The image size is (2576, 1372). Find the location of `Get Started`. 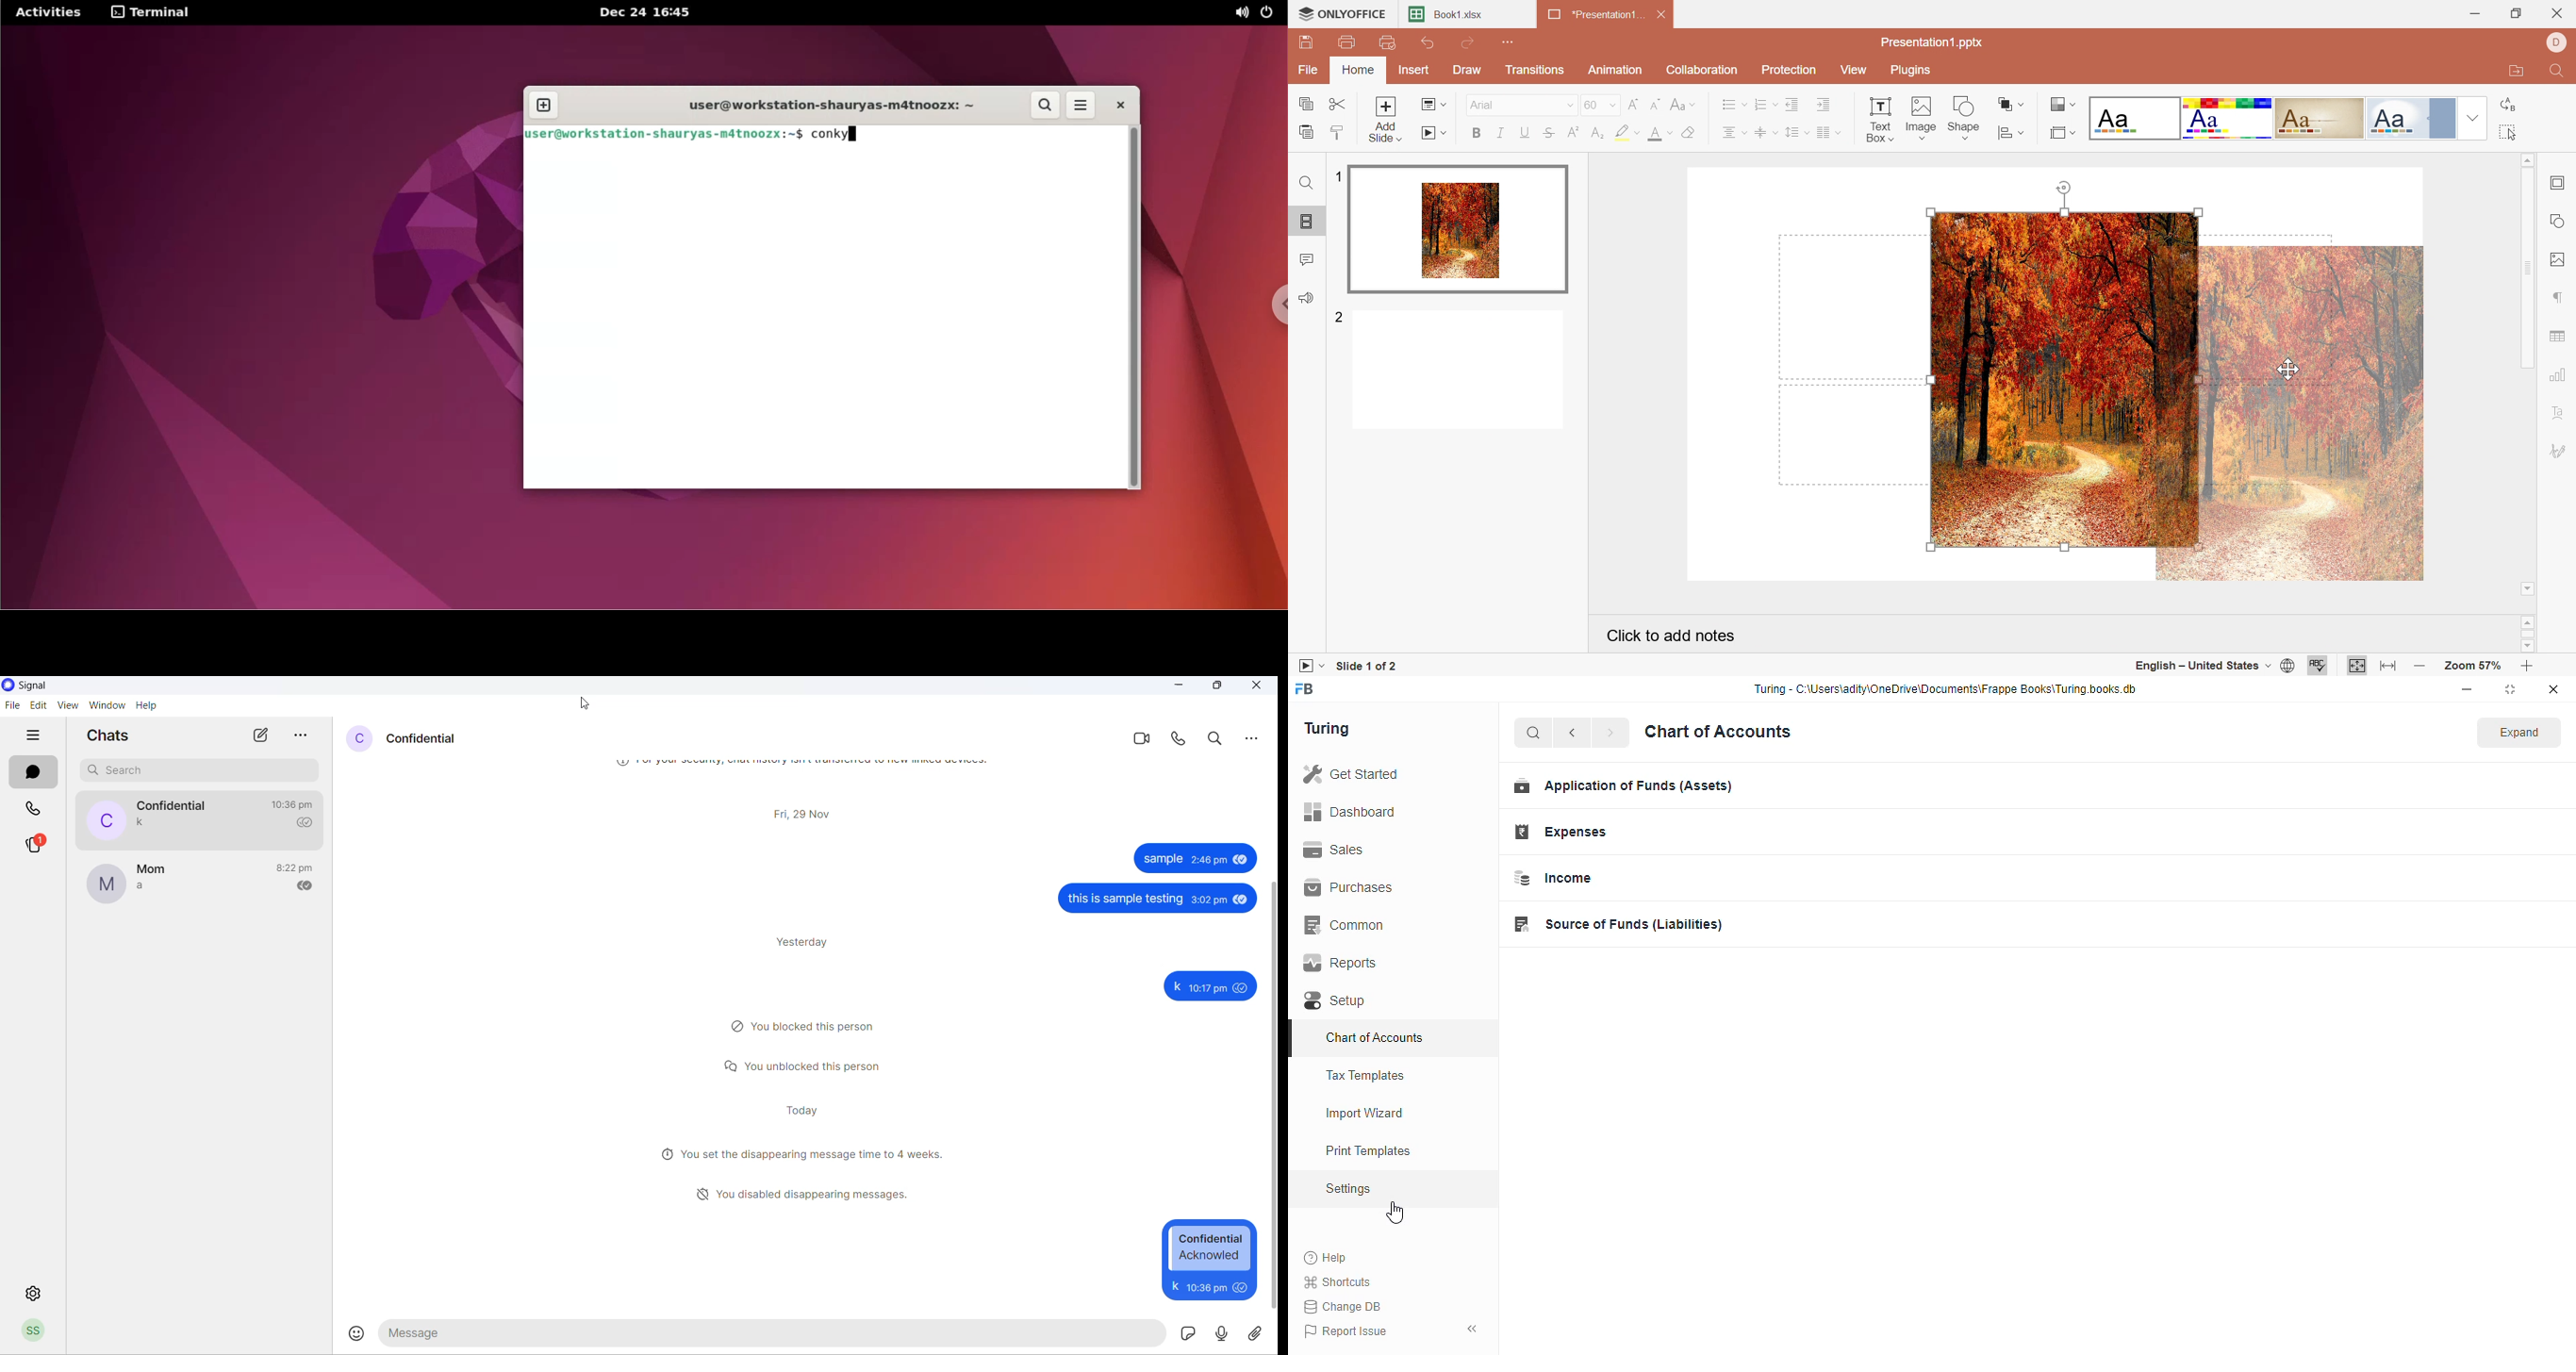

Get Started is located at coordinates (1374, 772).